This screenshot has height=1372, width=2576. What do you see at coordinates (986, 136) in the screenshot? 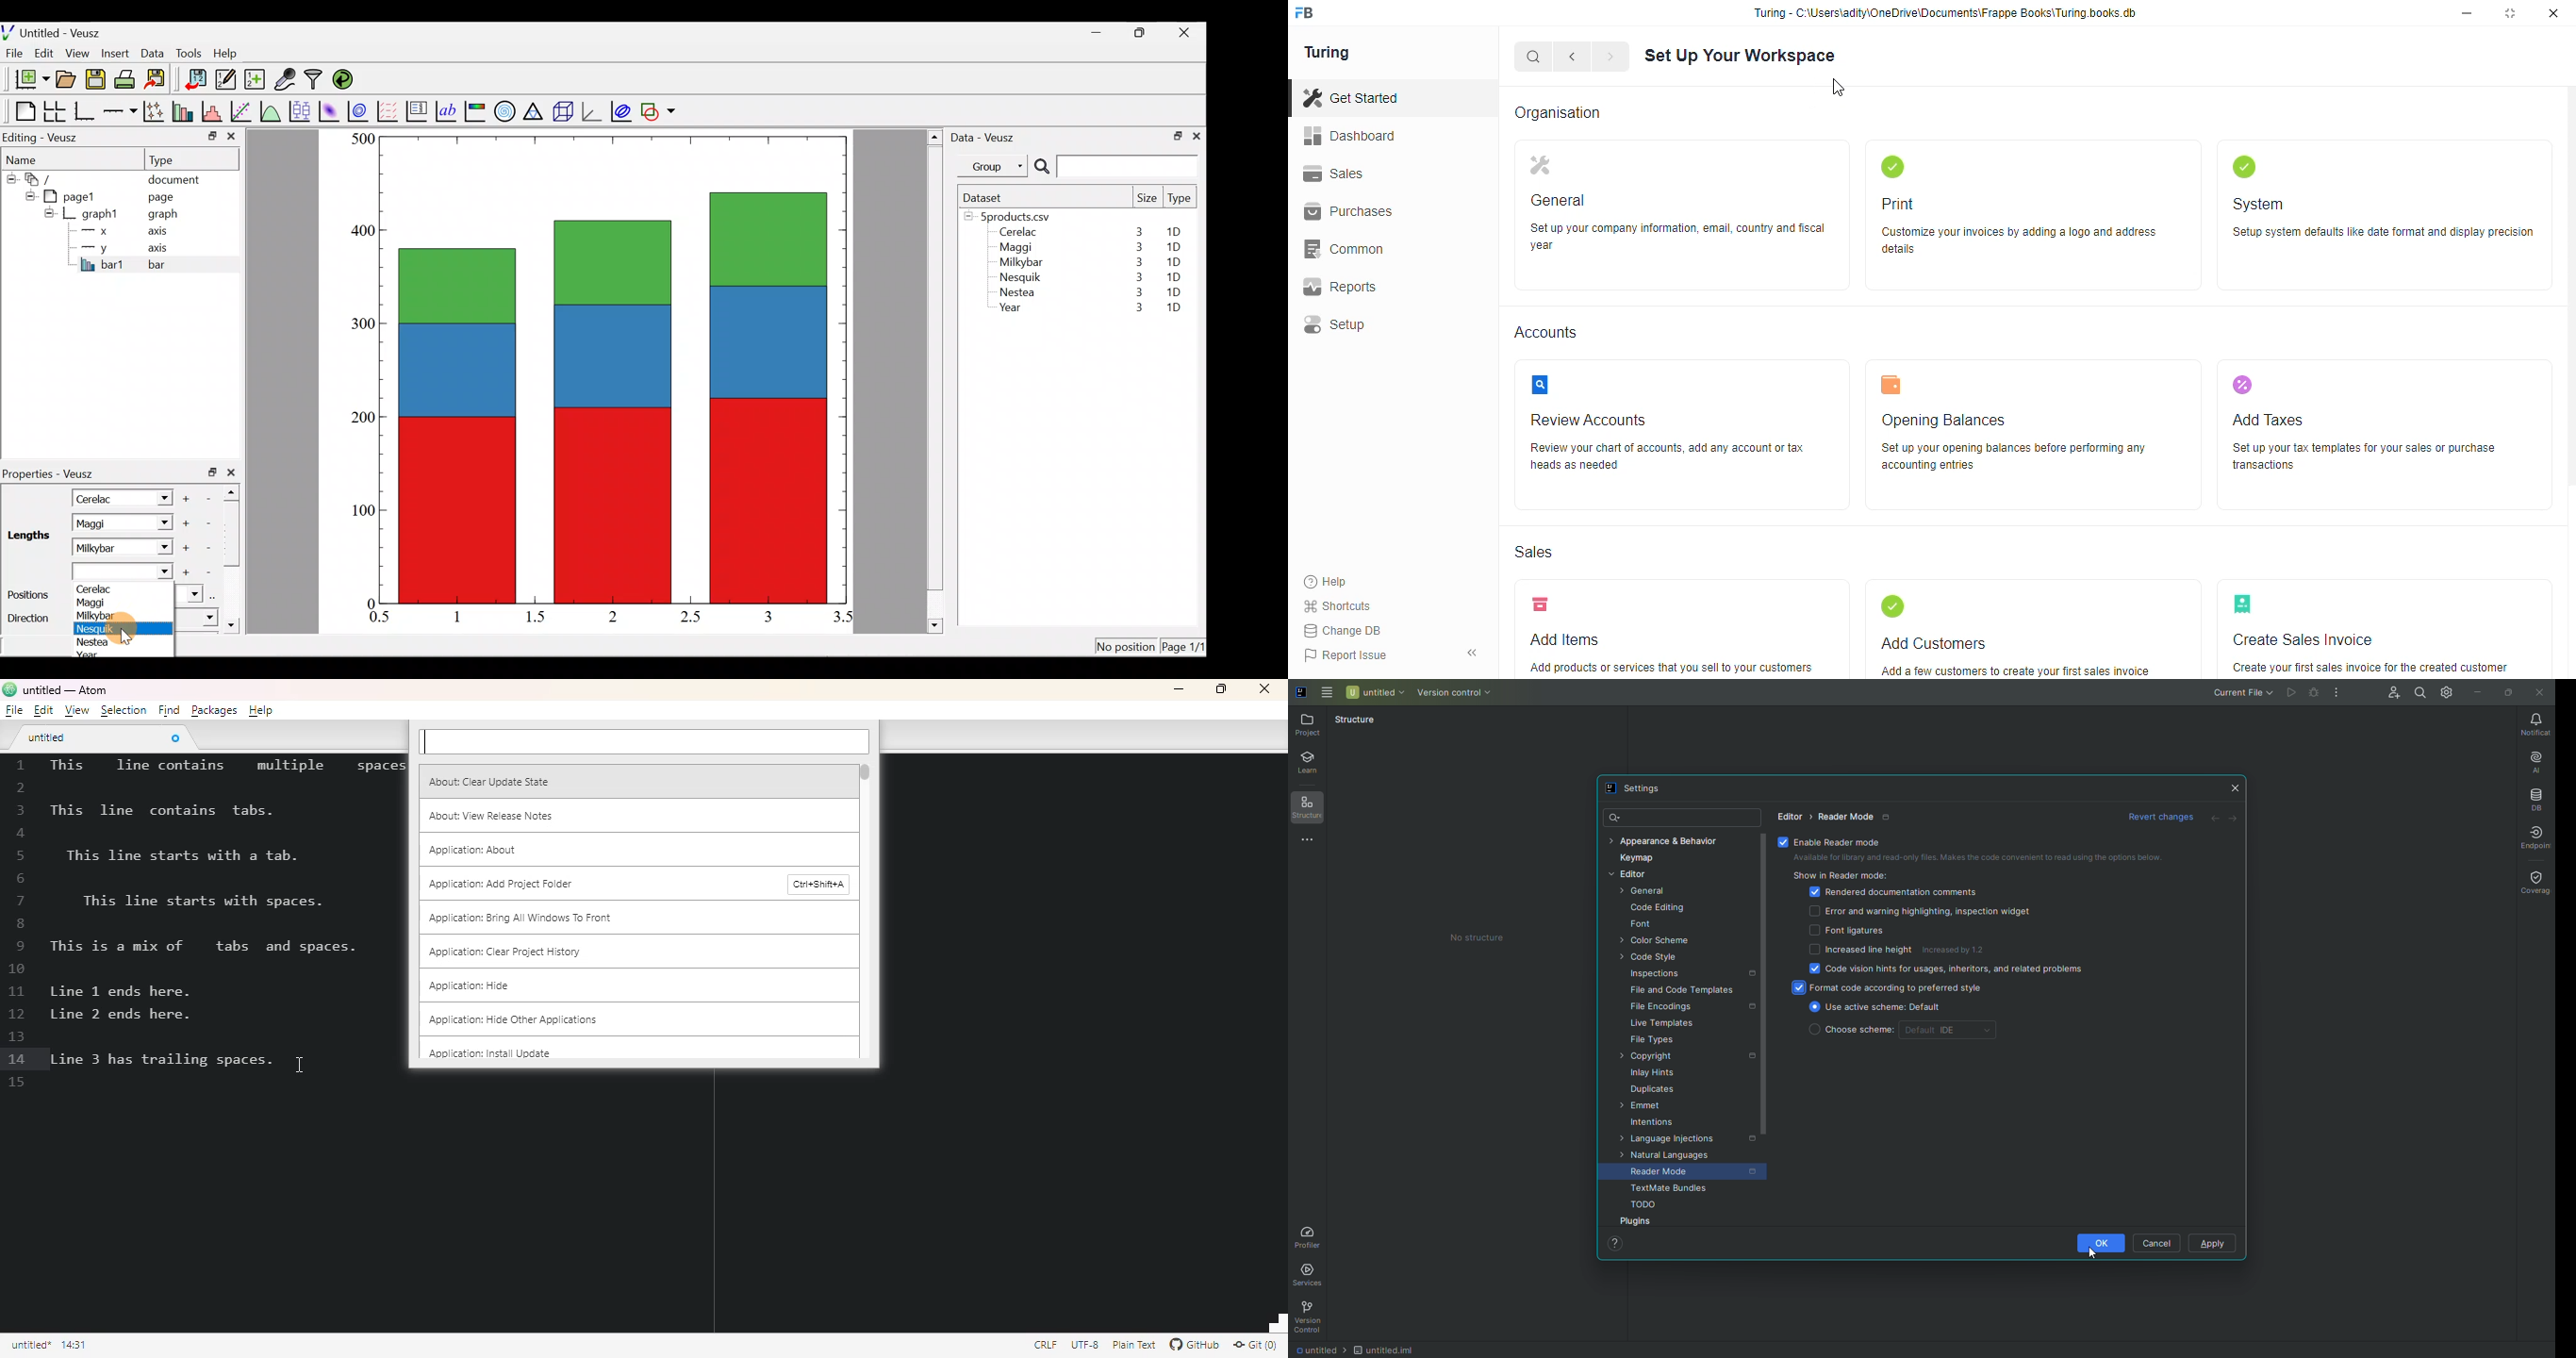
I see `Data - Veusz` at bounding box center [986, 136].